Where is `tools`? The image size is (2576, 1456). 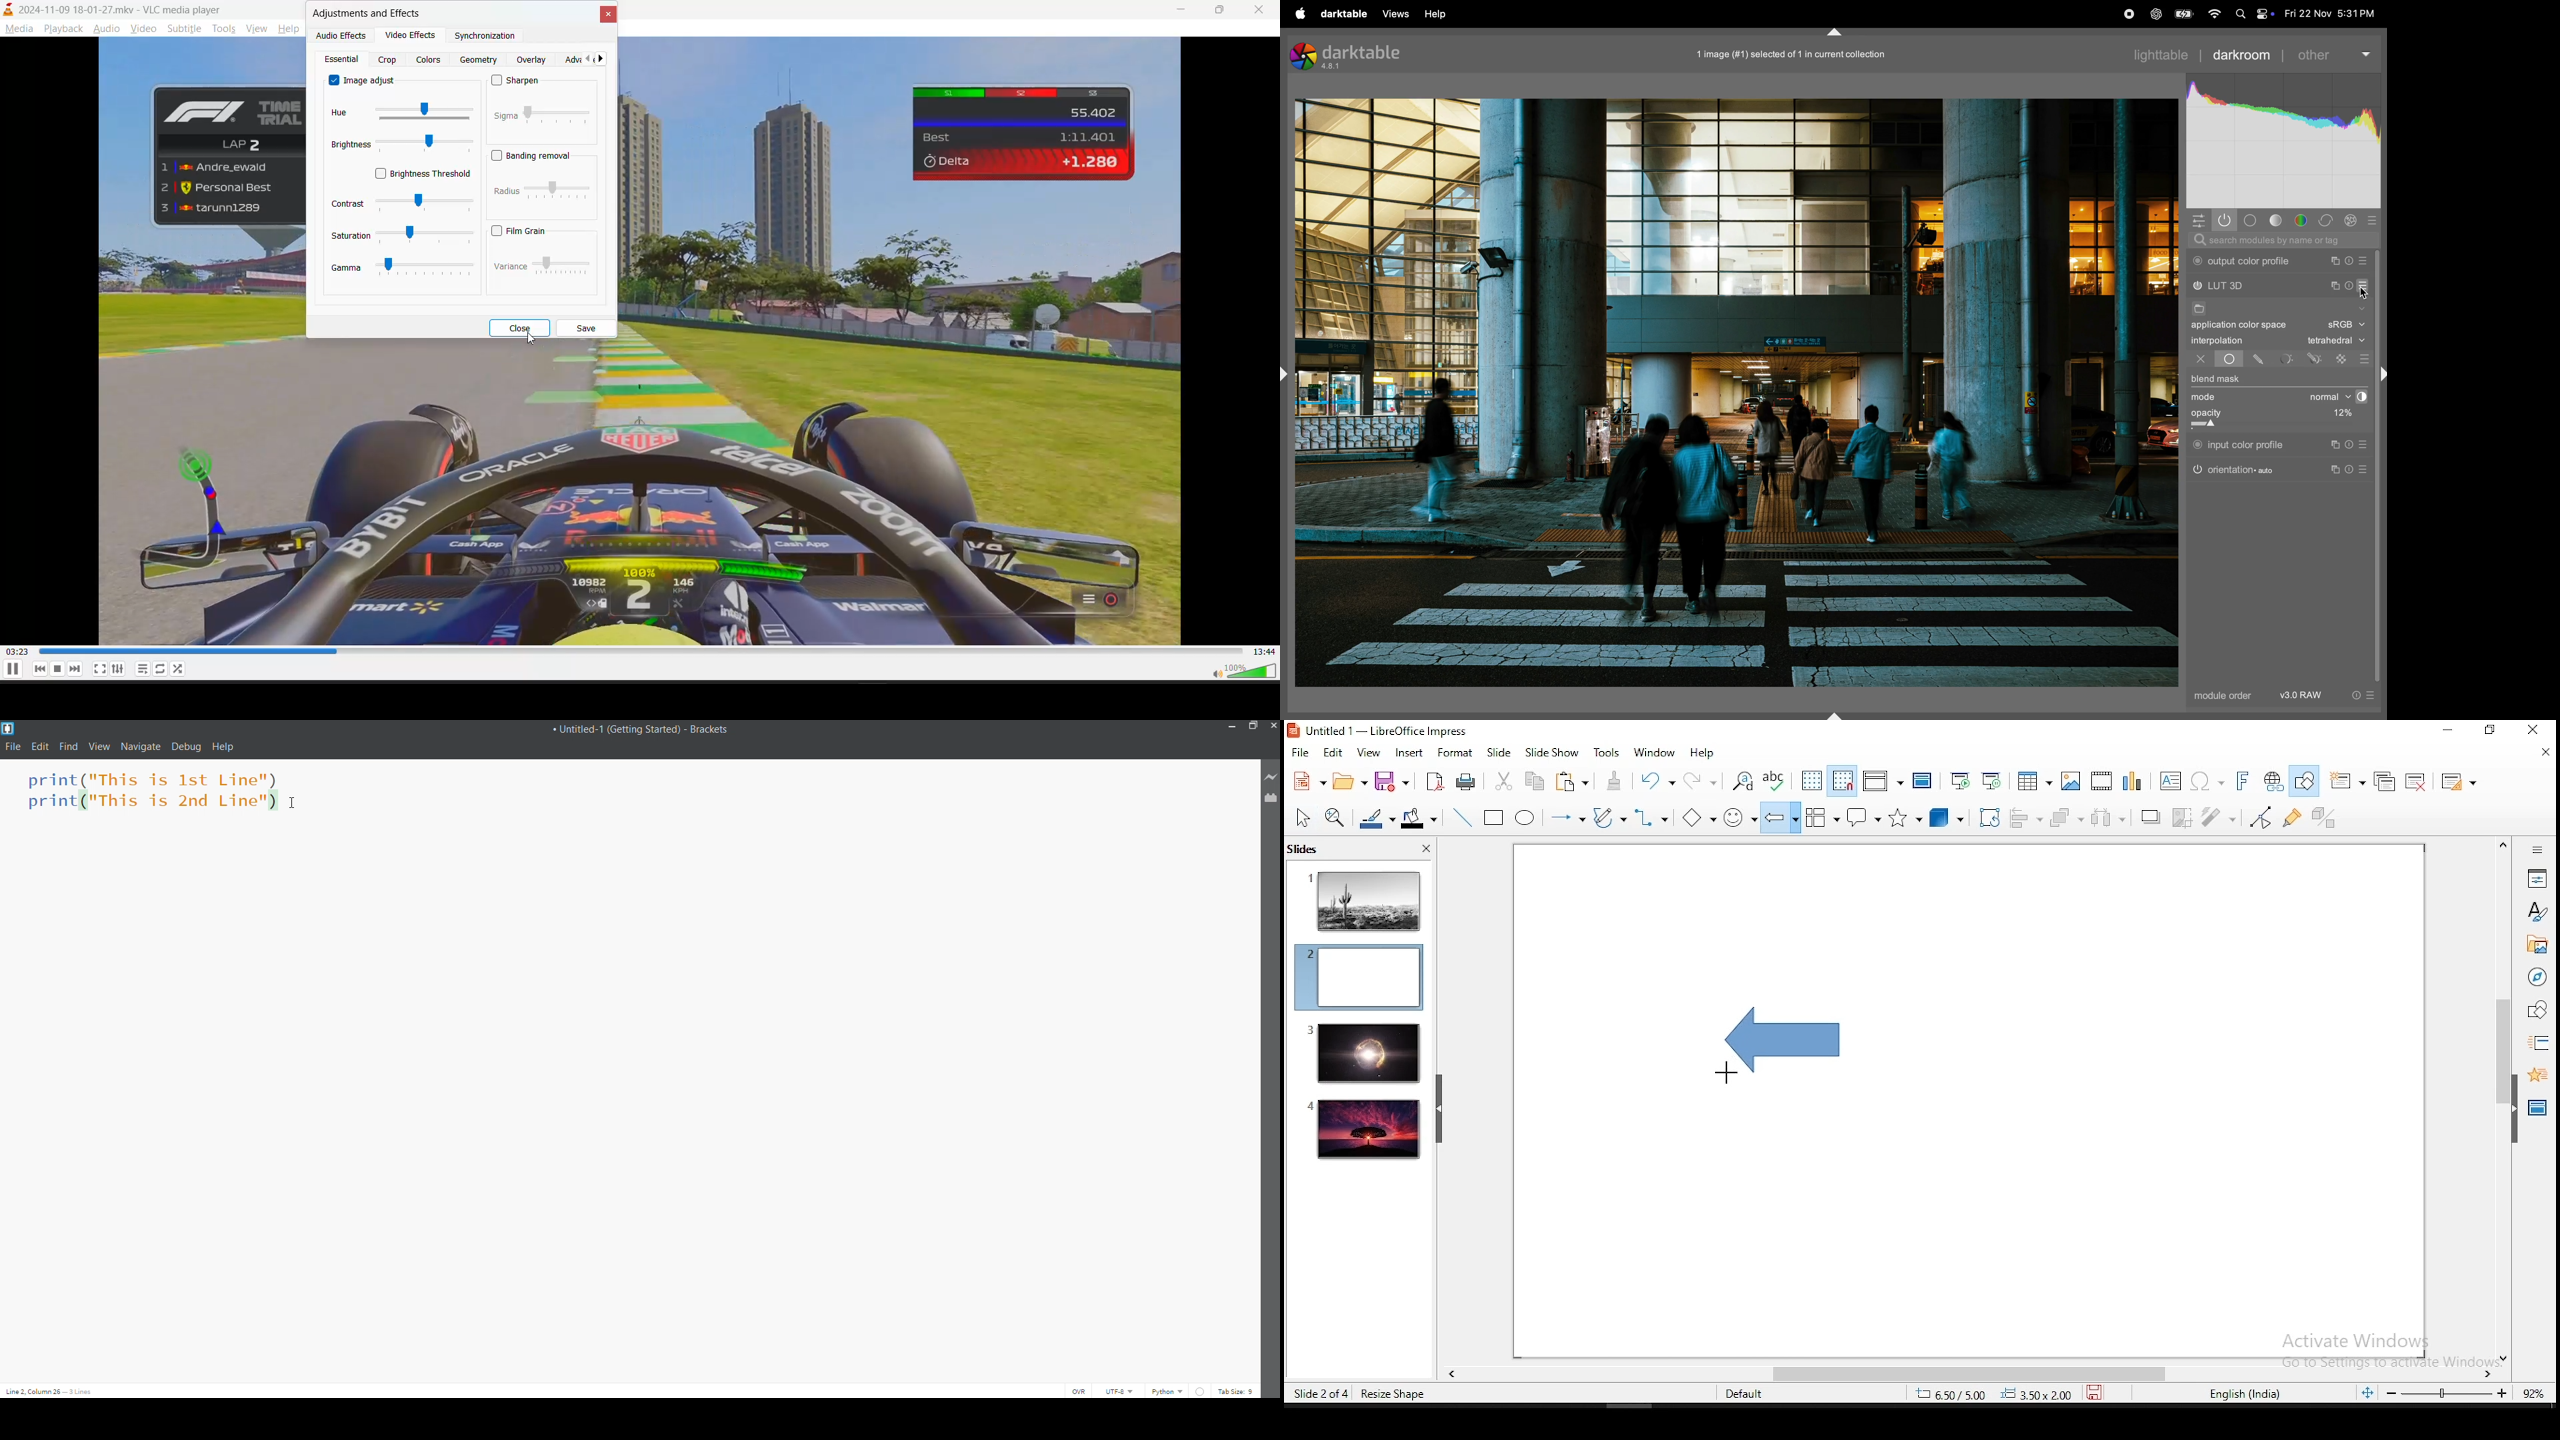 tools is located at coordinates (1608, 753).